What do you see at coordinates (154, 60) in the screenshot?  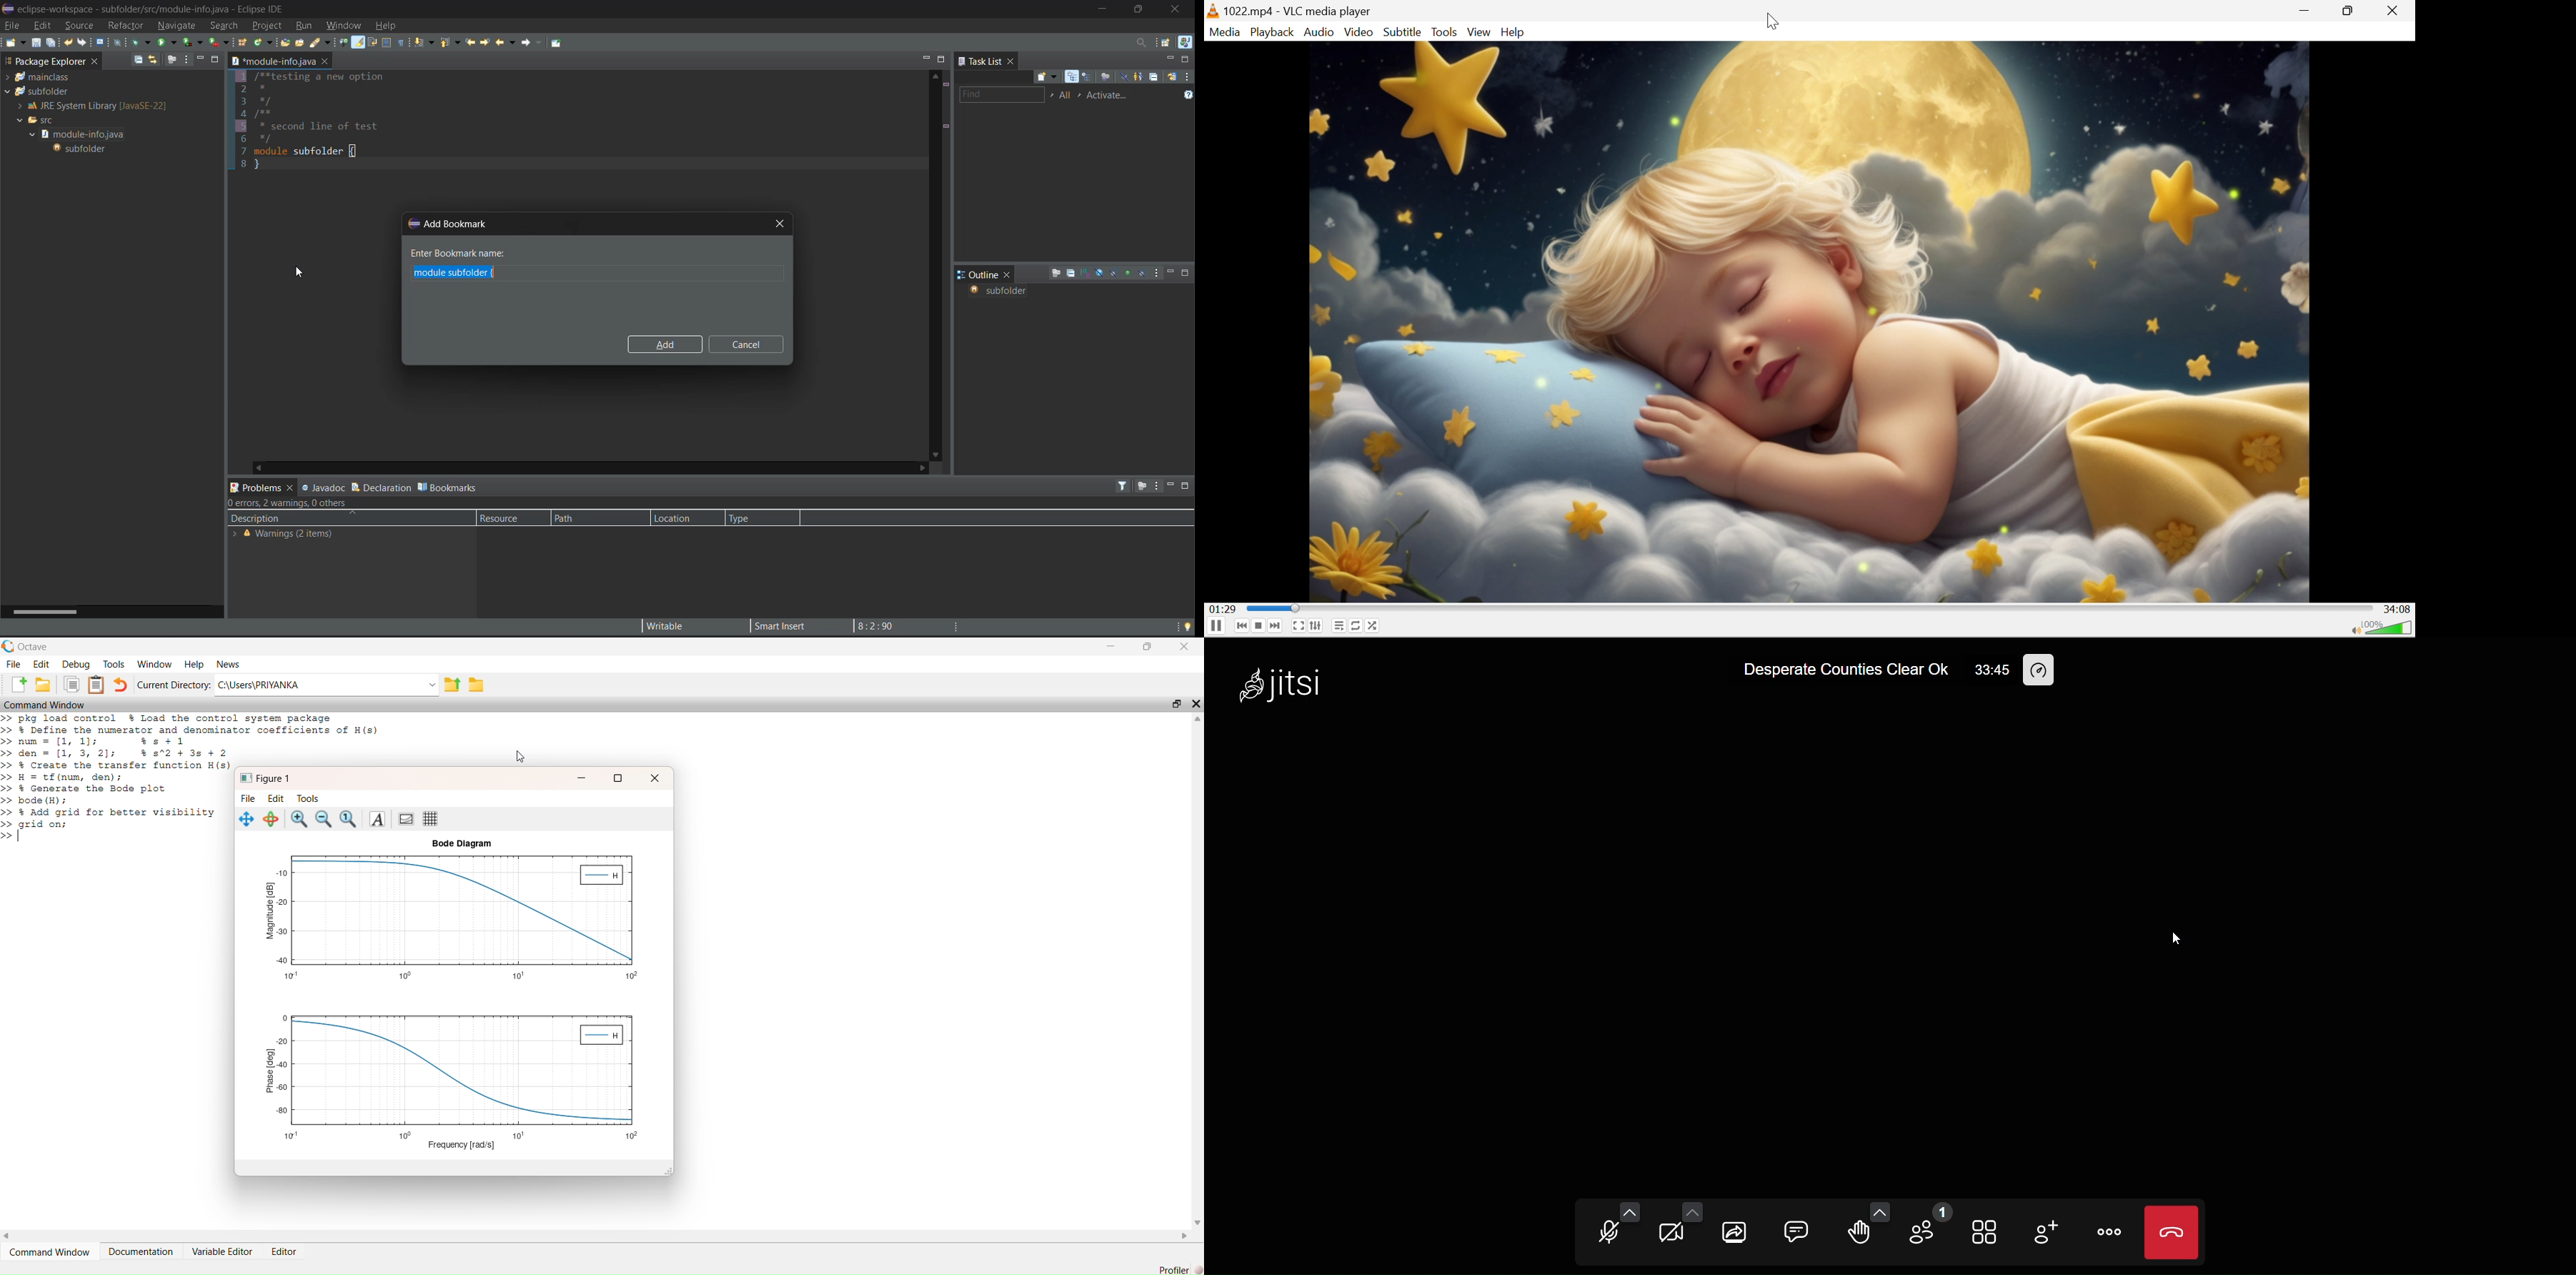 I see `link with editor` at bounding box center [154, 60].